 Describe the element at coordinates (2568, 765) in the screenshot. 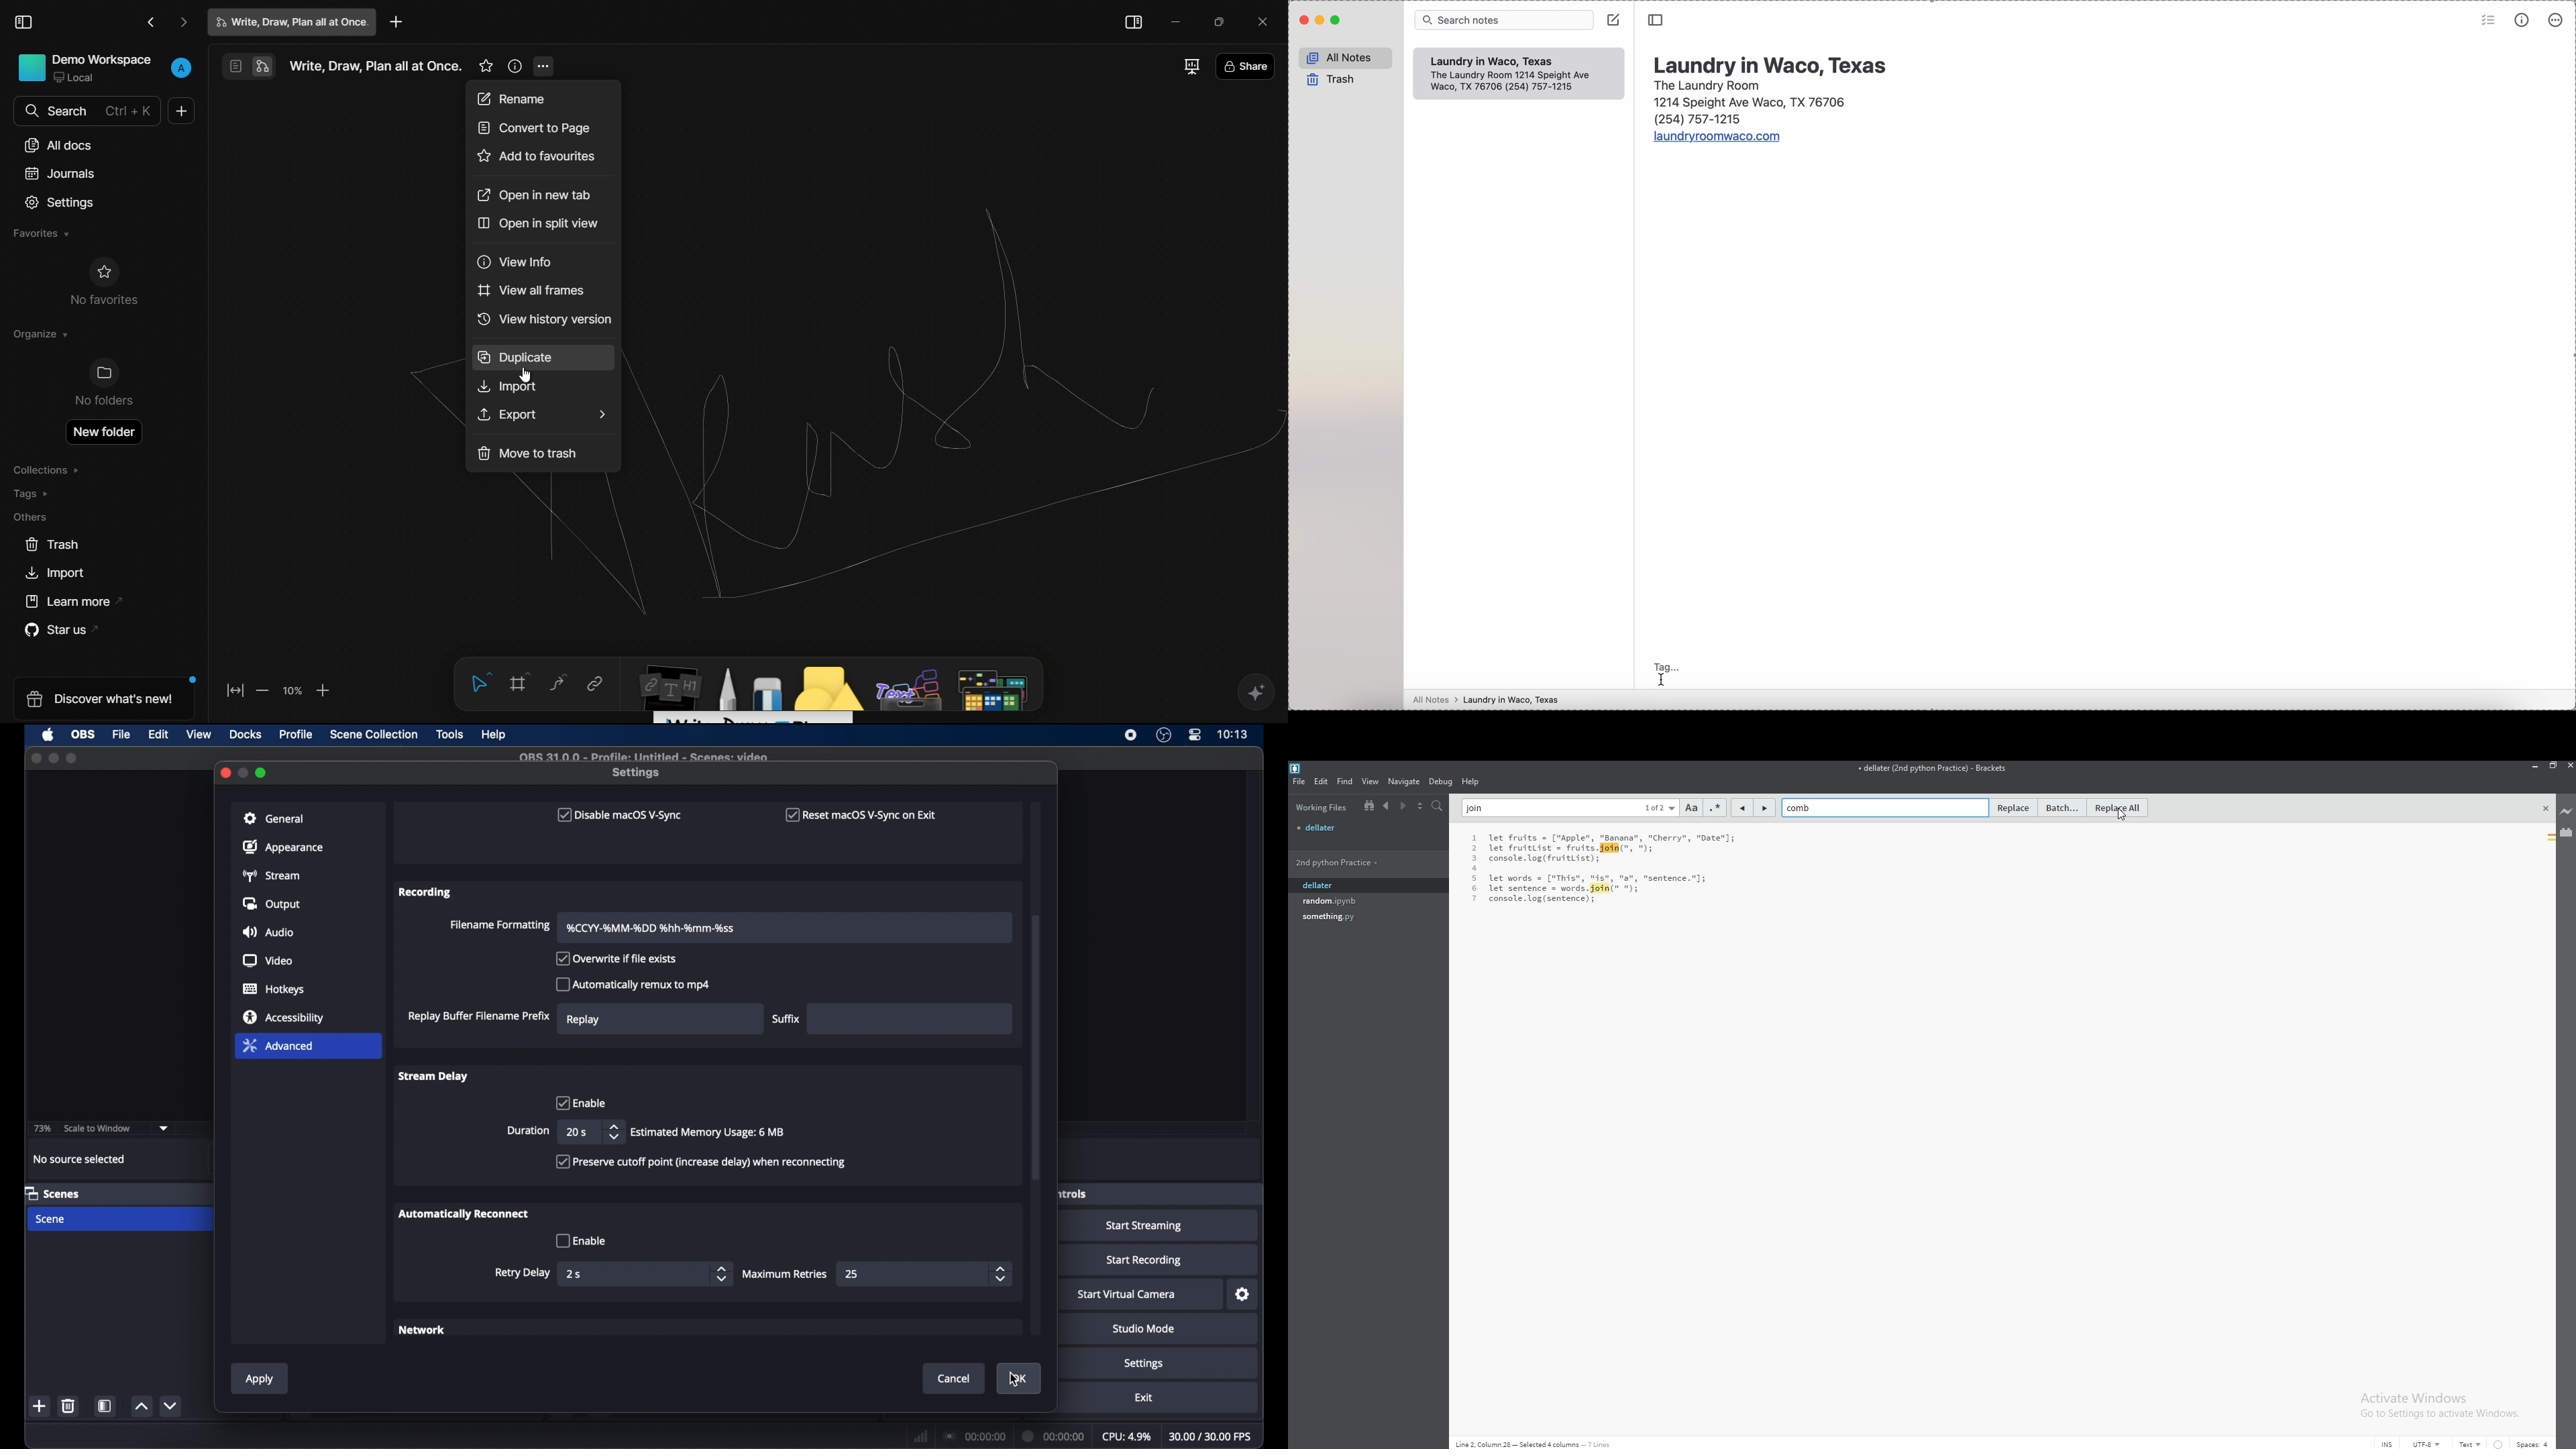

I see `close` at that location.